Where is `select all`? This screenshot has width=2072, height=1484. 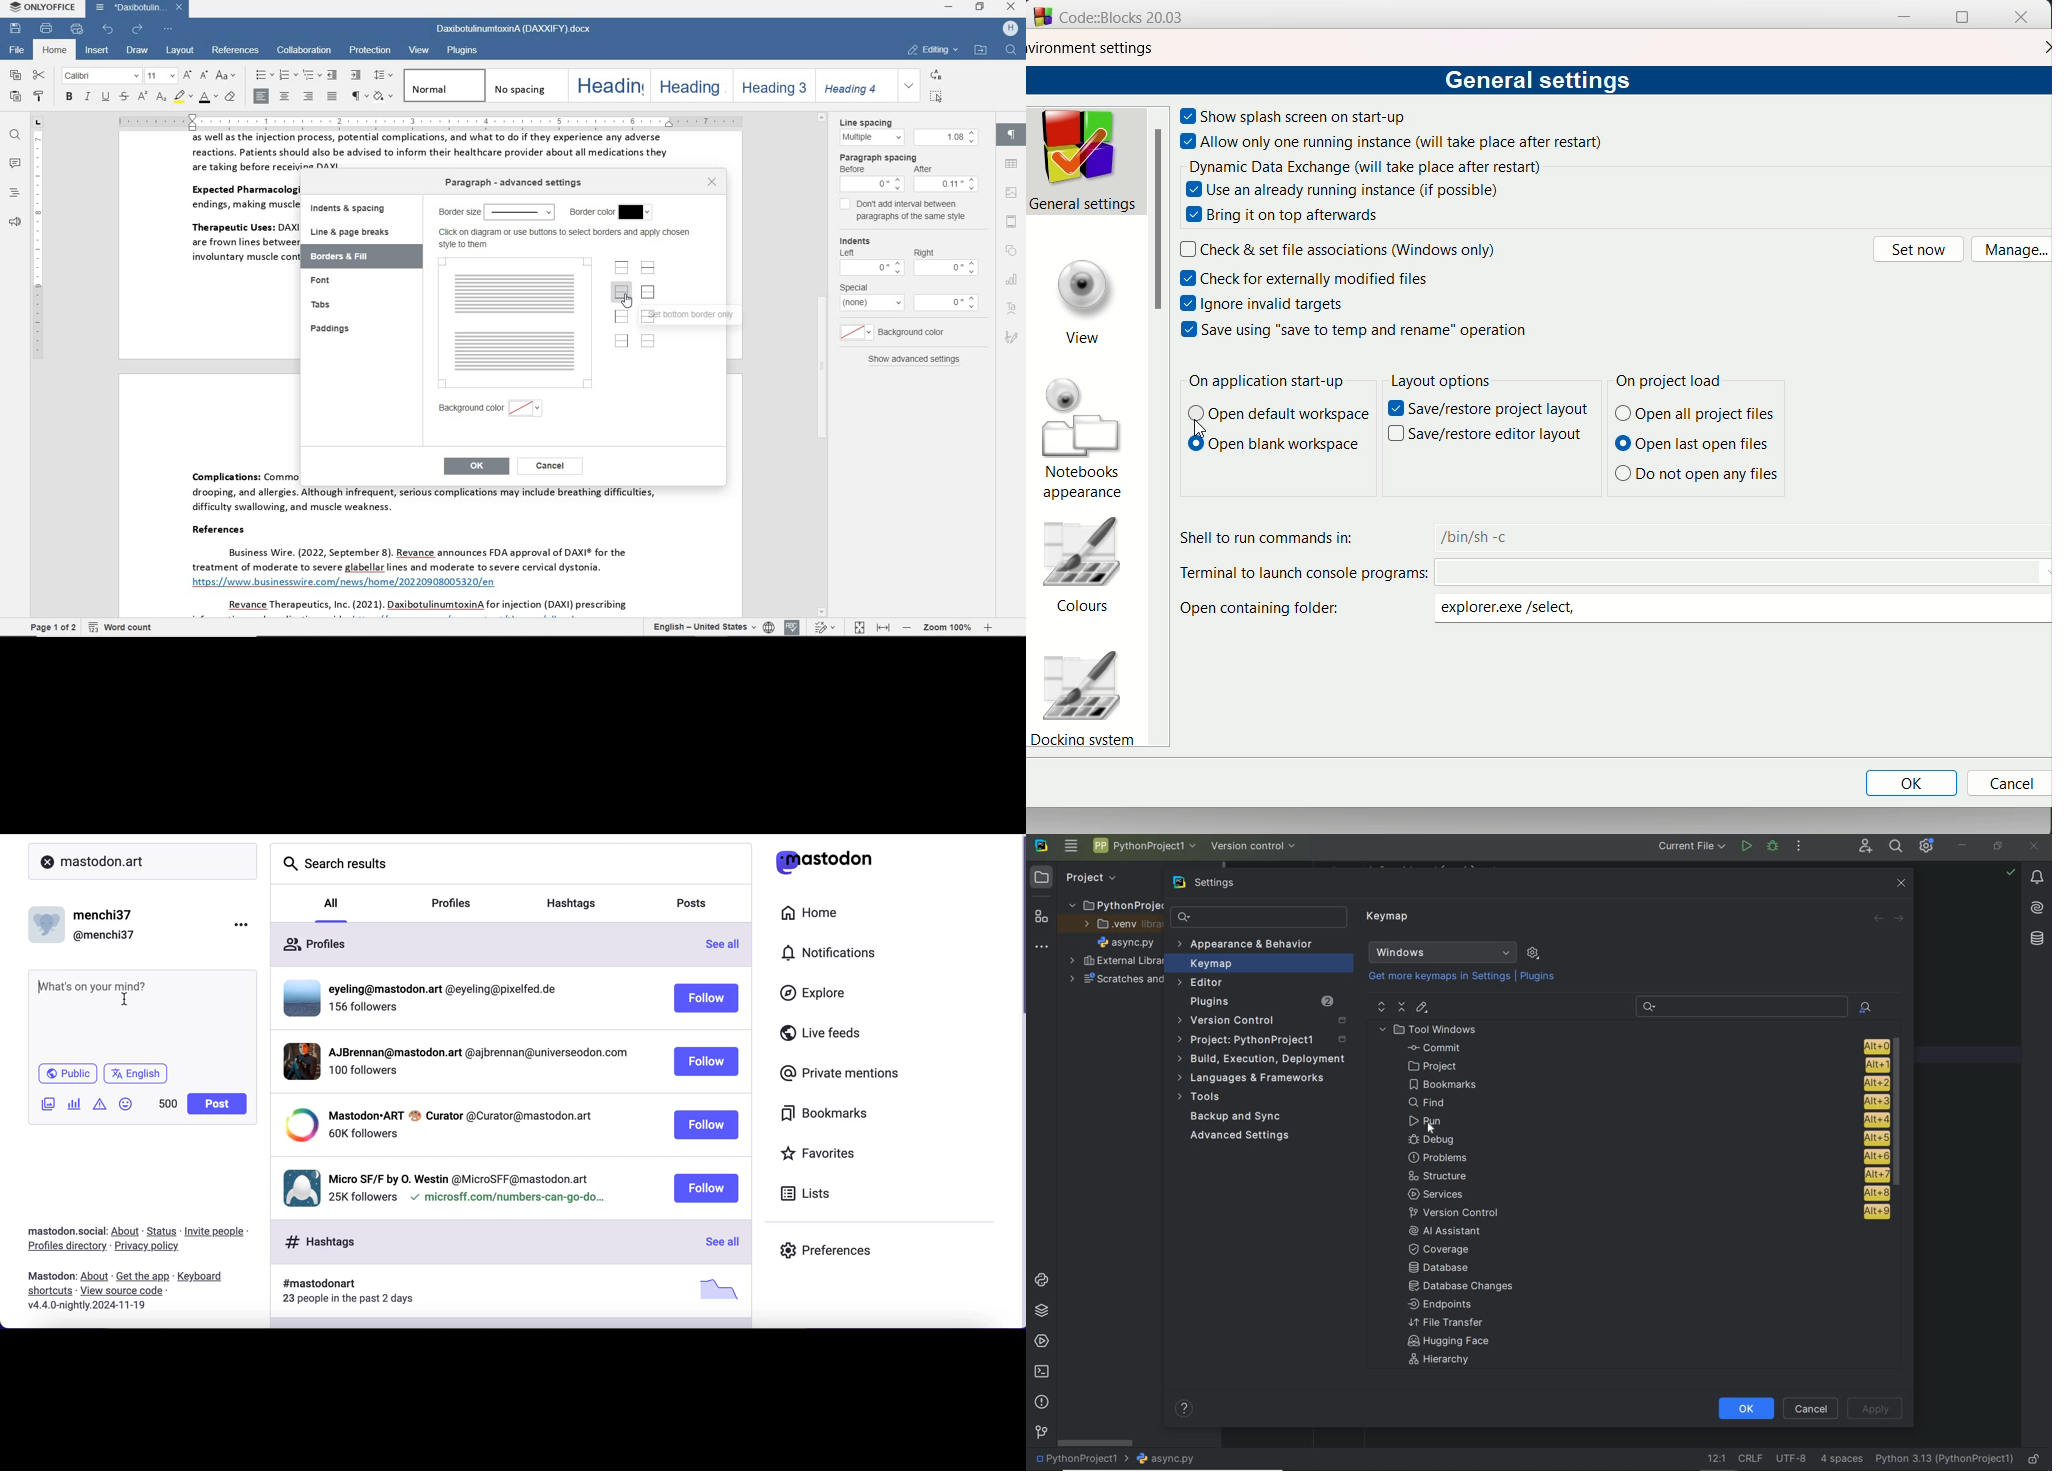 select all is located at coordinates (936, 96).